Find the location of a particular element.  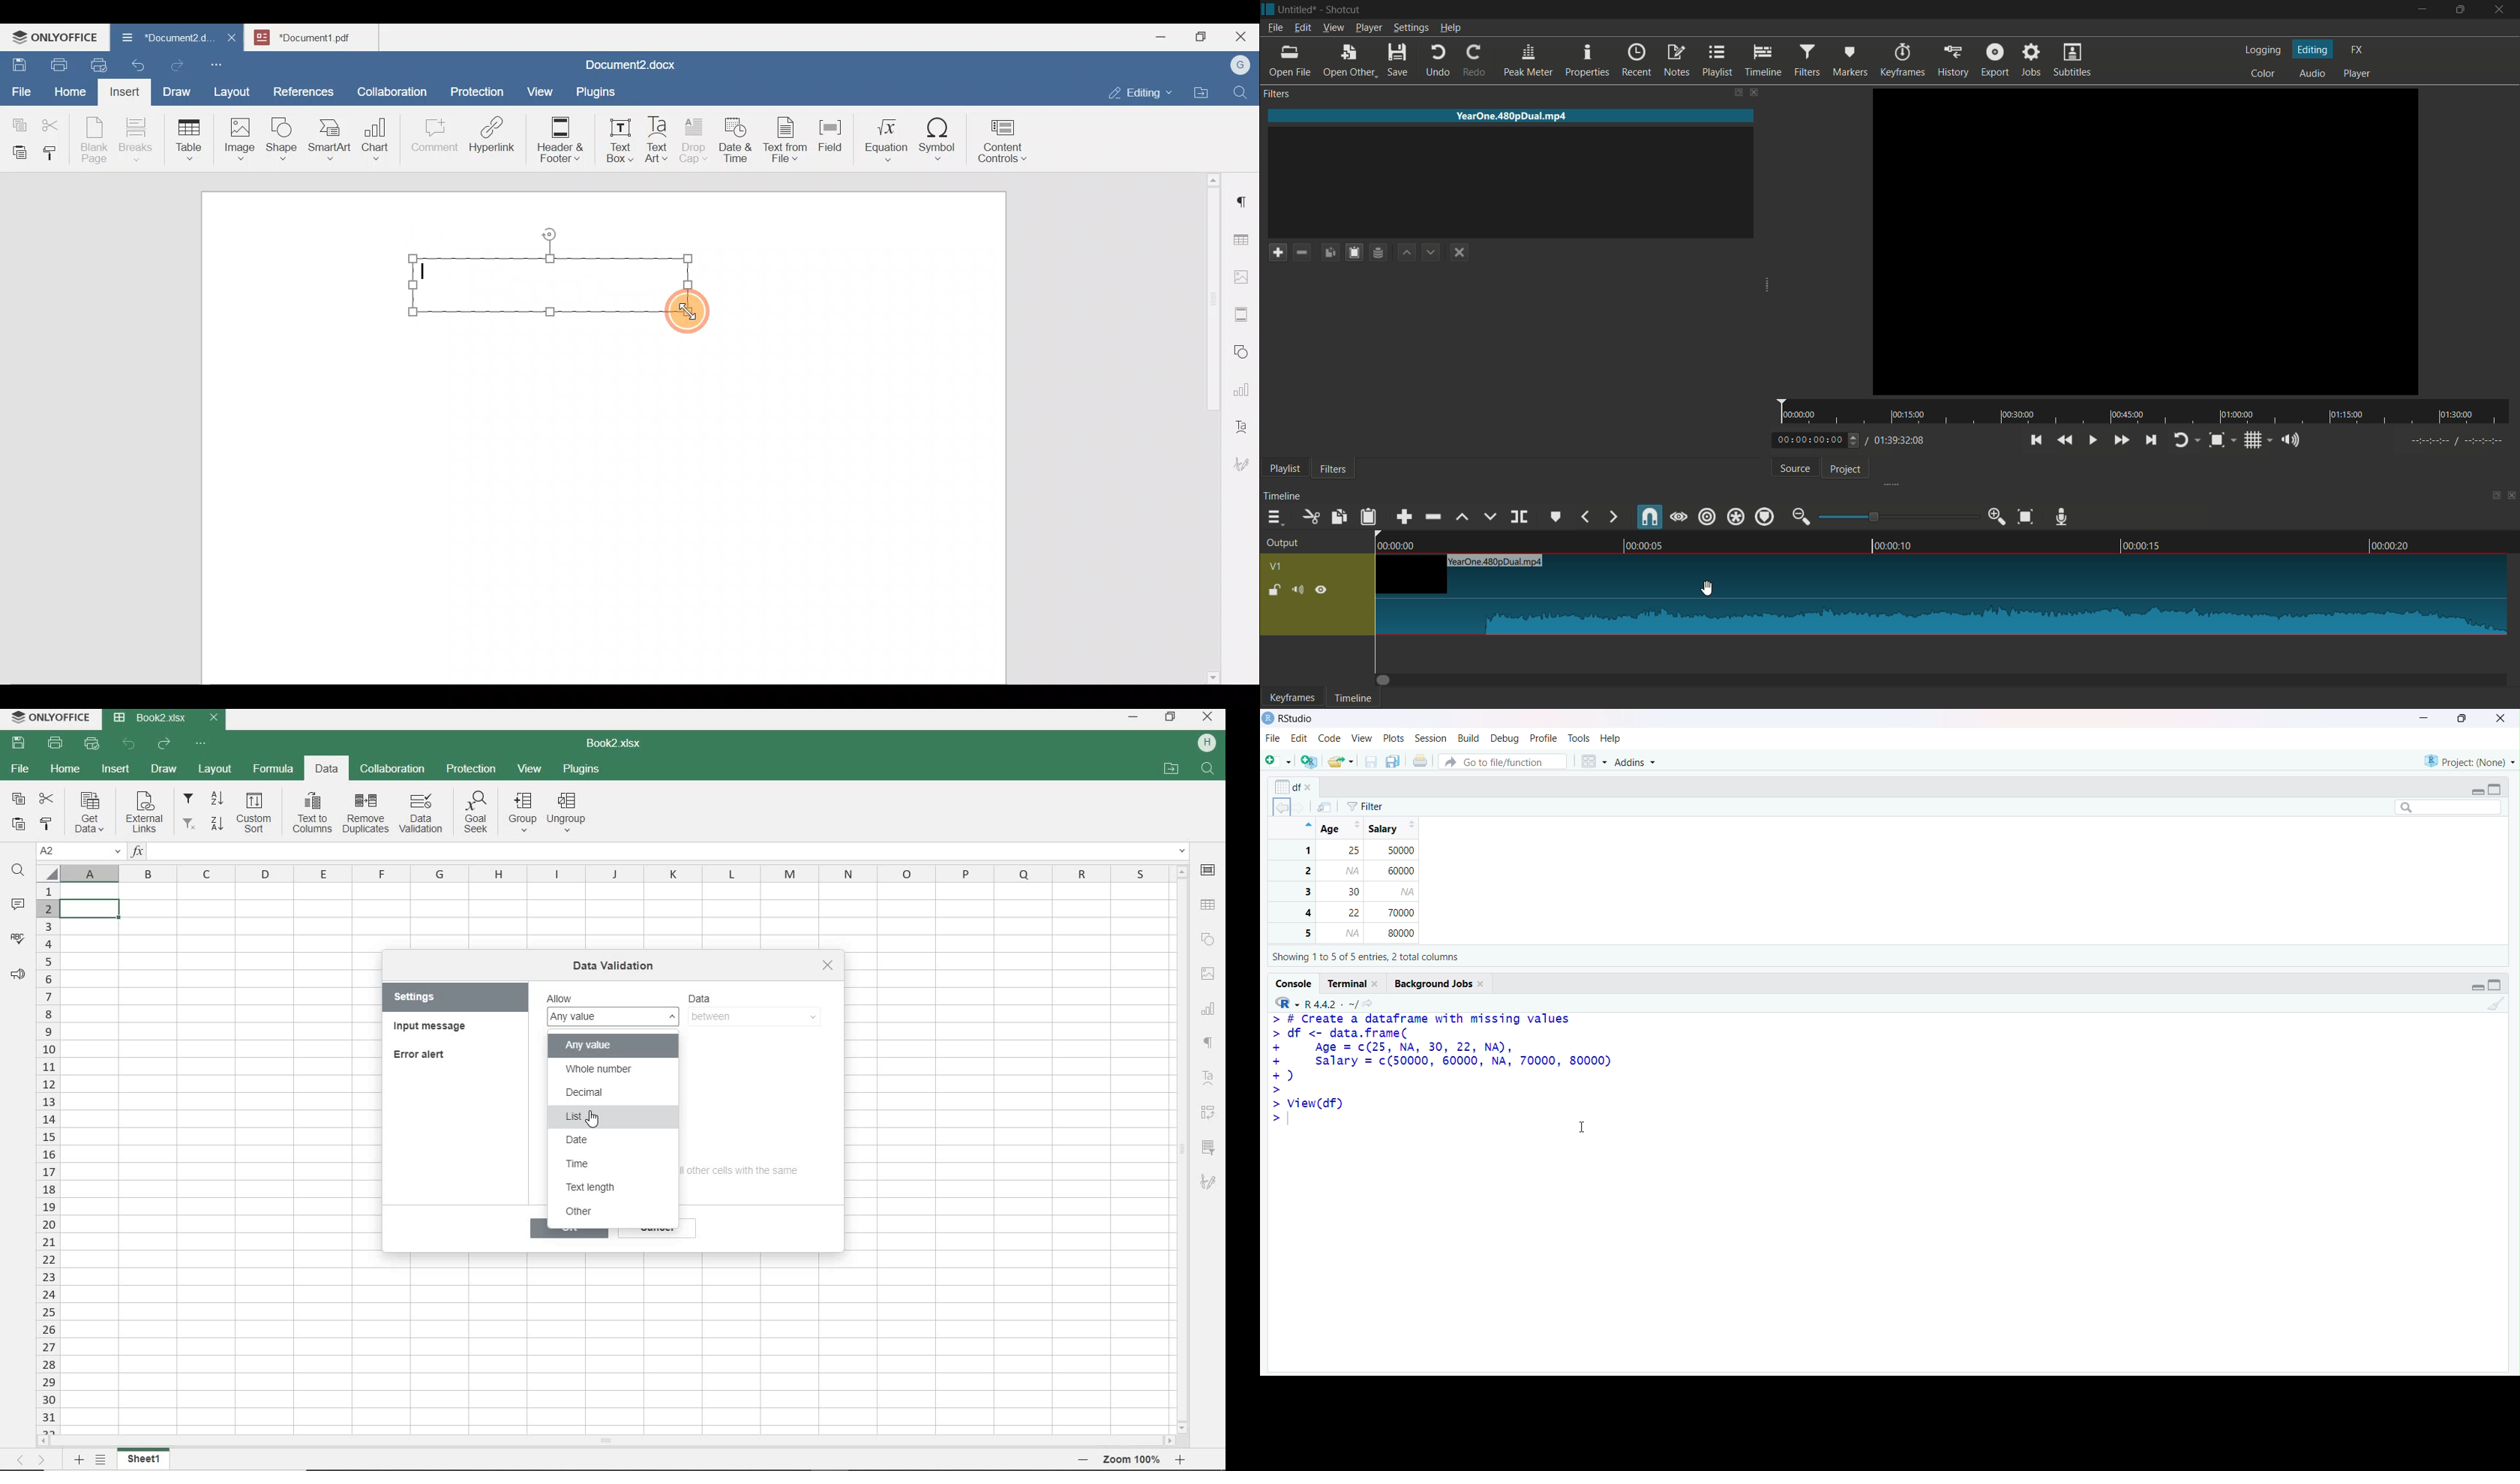

SHEET 1 is located at coordinates (145, 1459).